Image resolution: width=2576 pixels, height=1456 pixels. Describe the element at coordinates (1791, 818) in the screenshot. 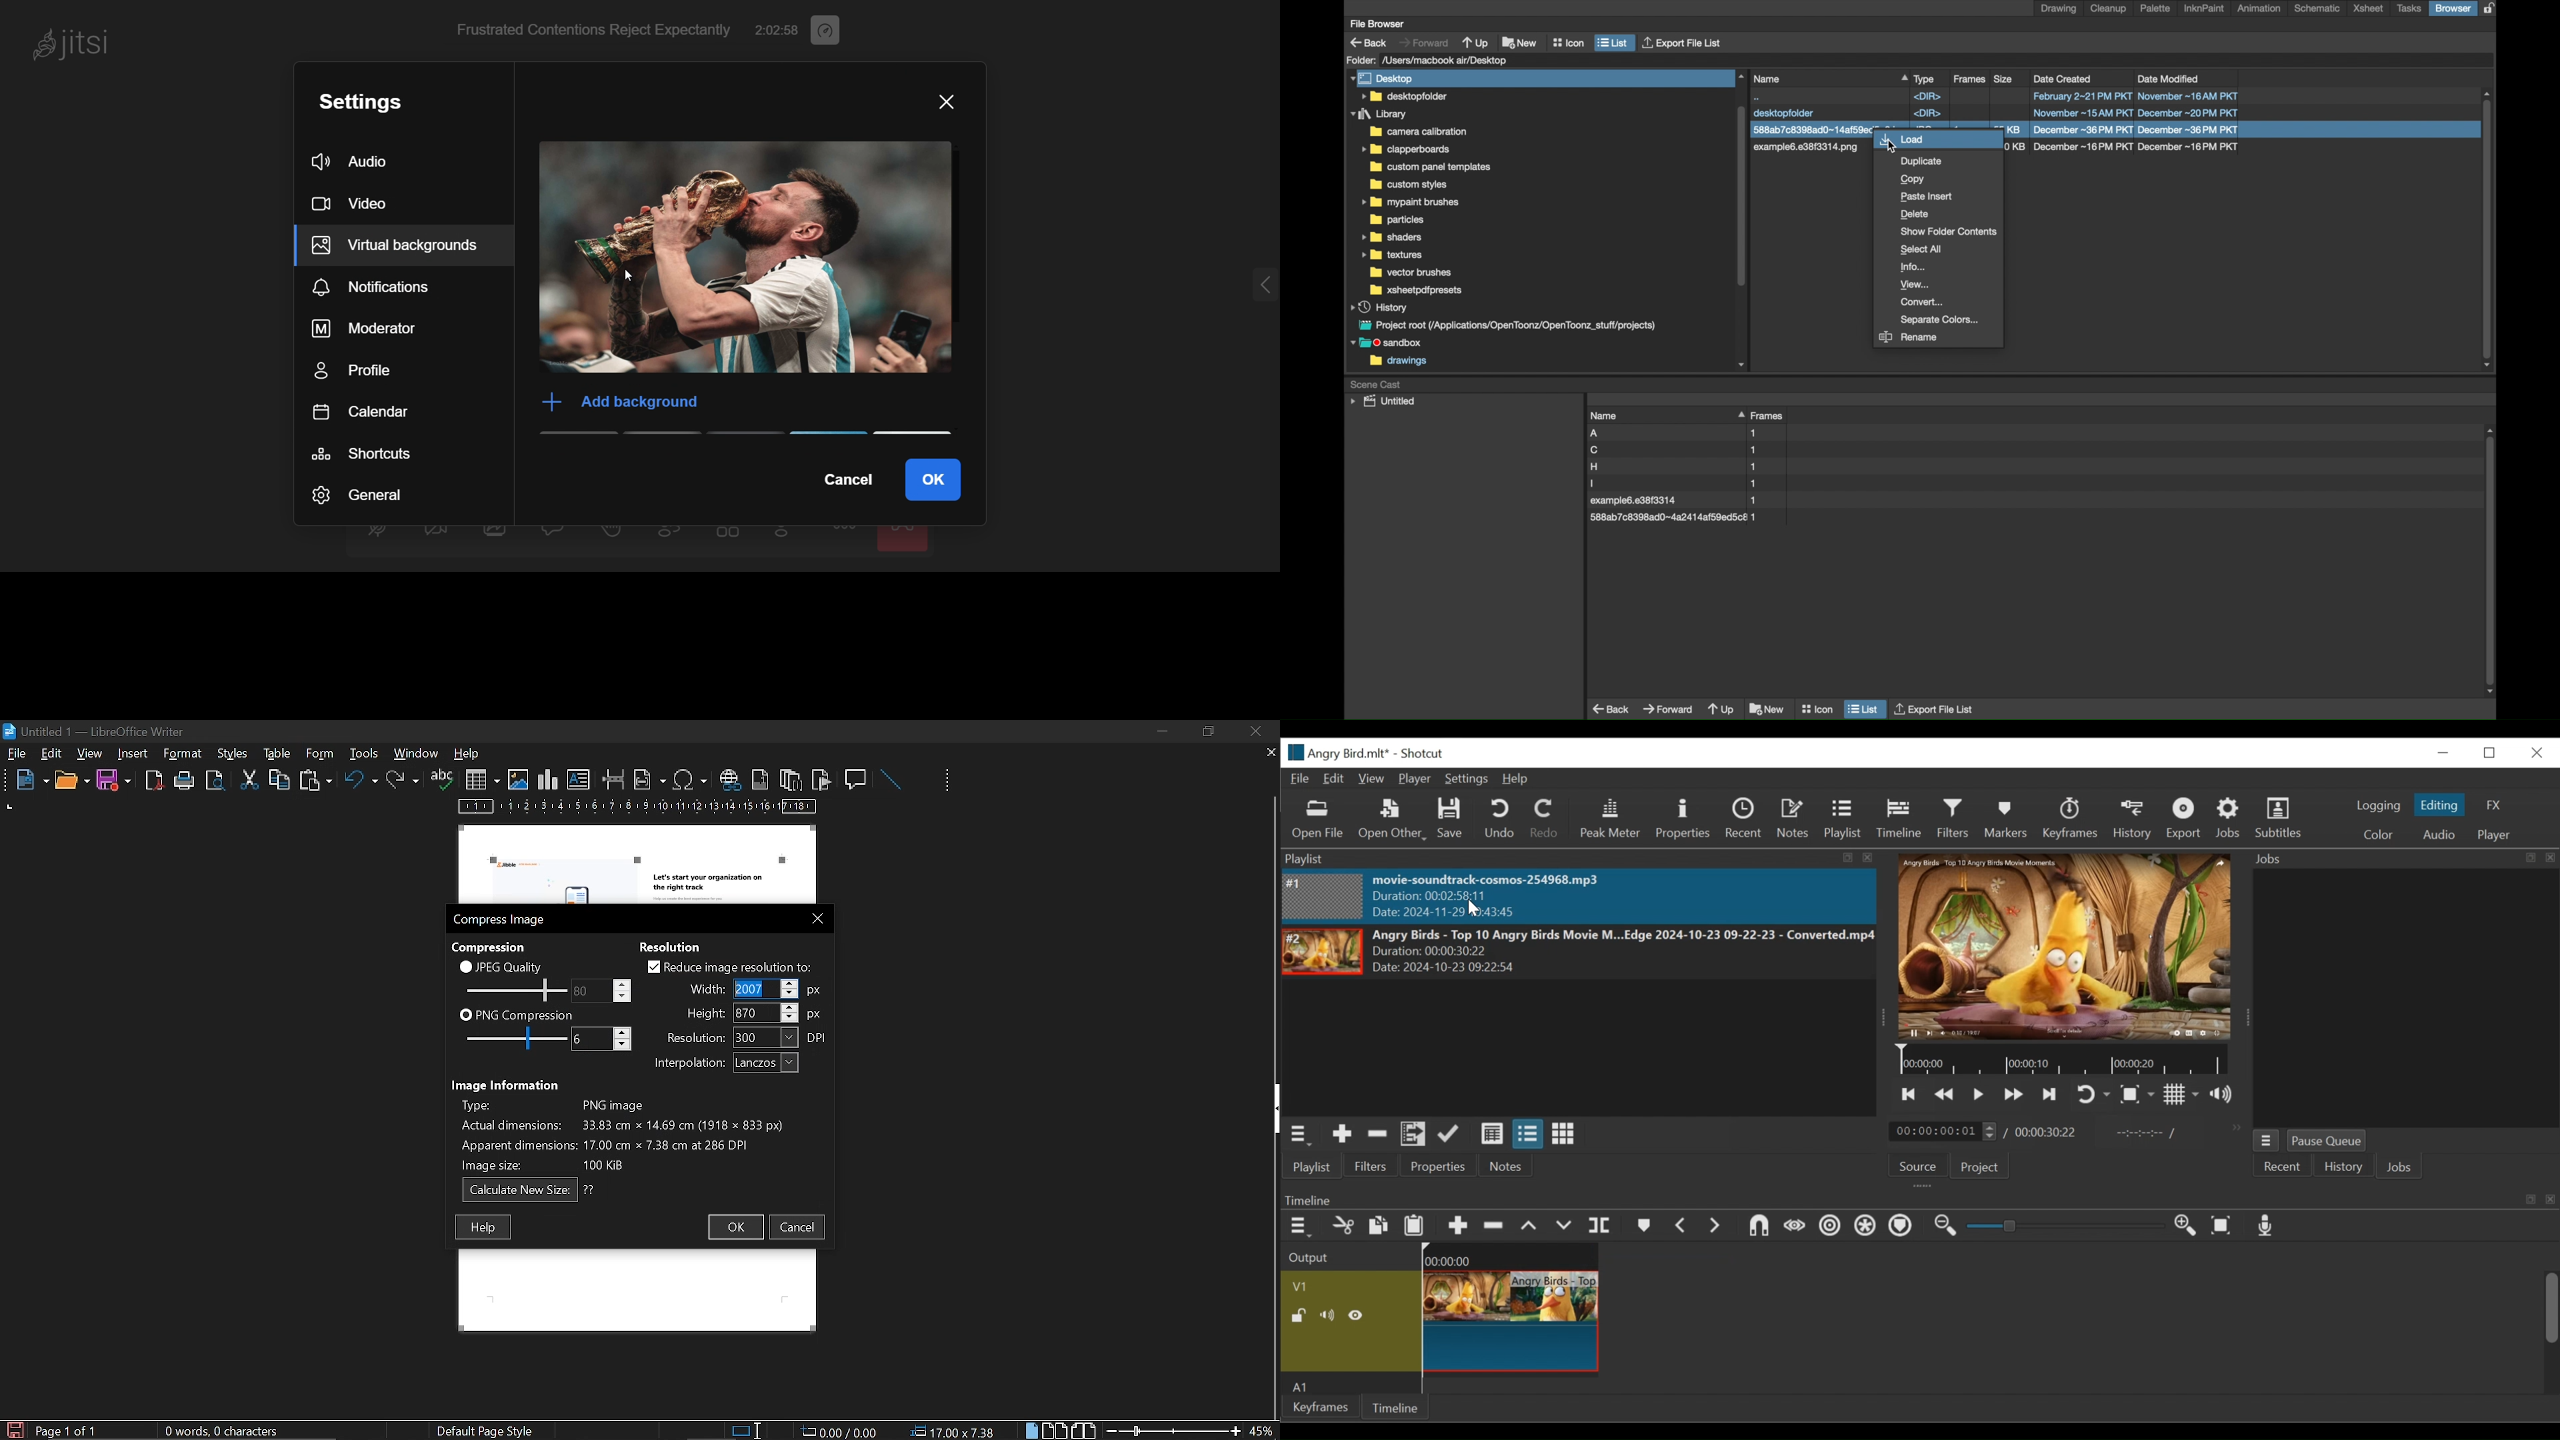

I see `Notes` at that location.